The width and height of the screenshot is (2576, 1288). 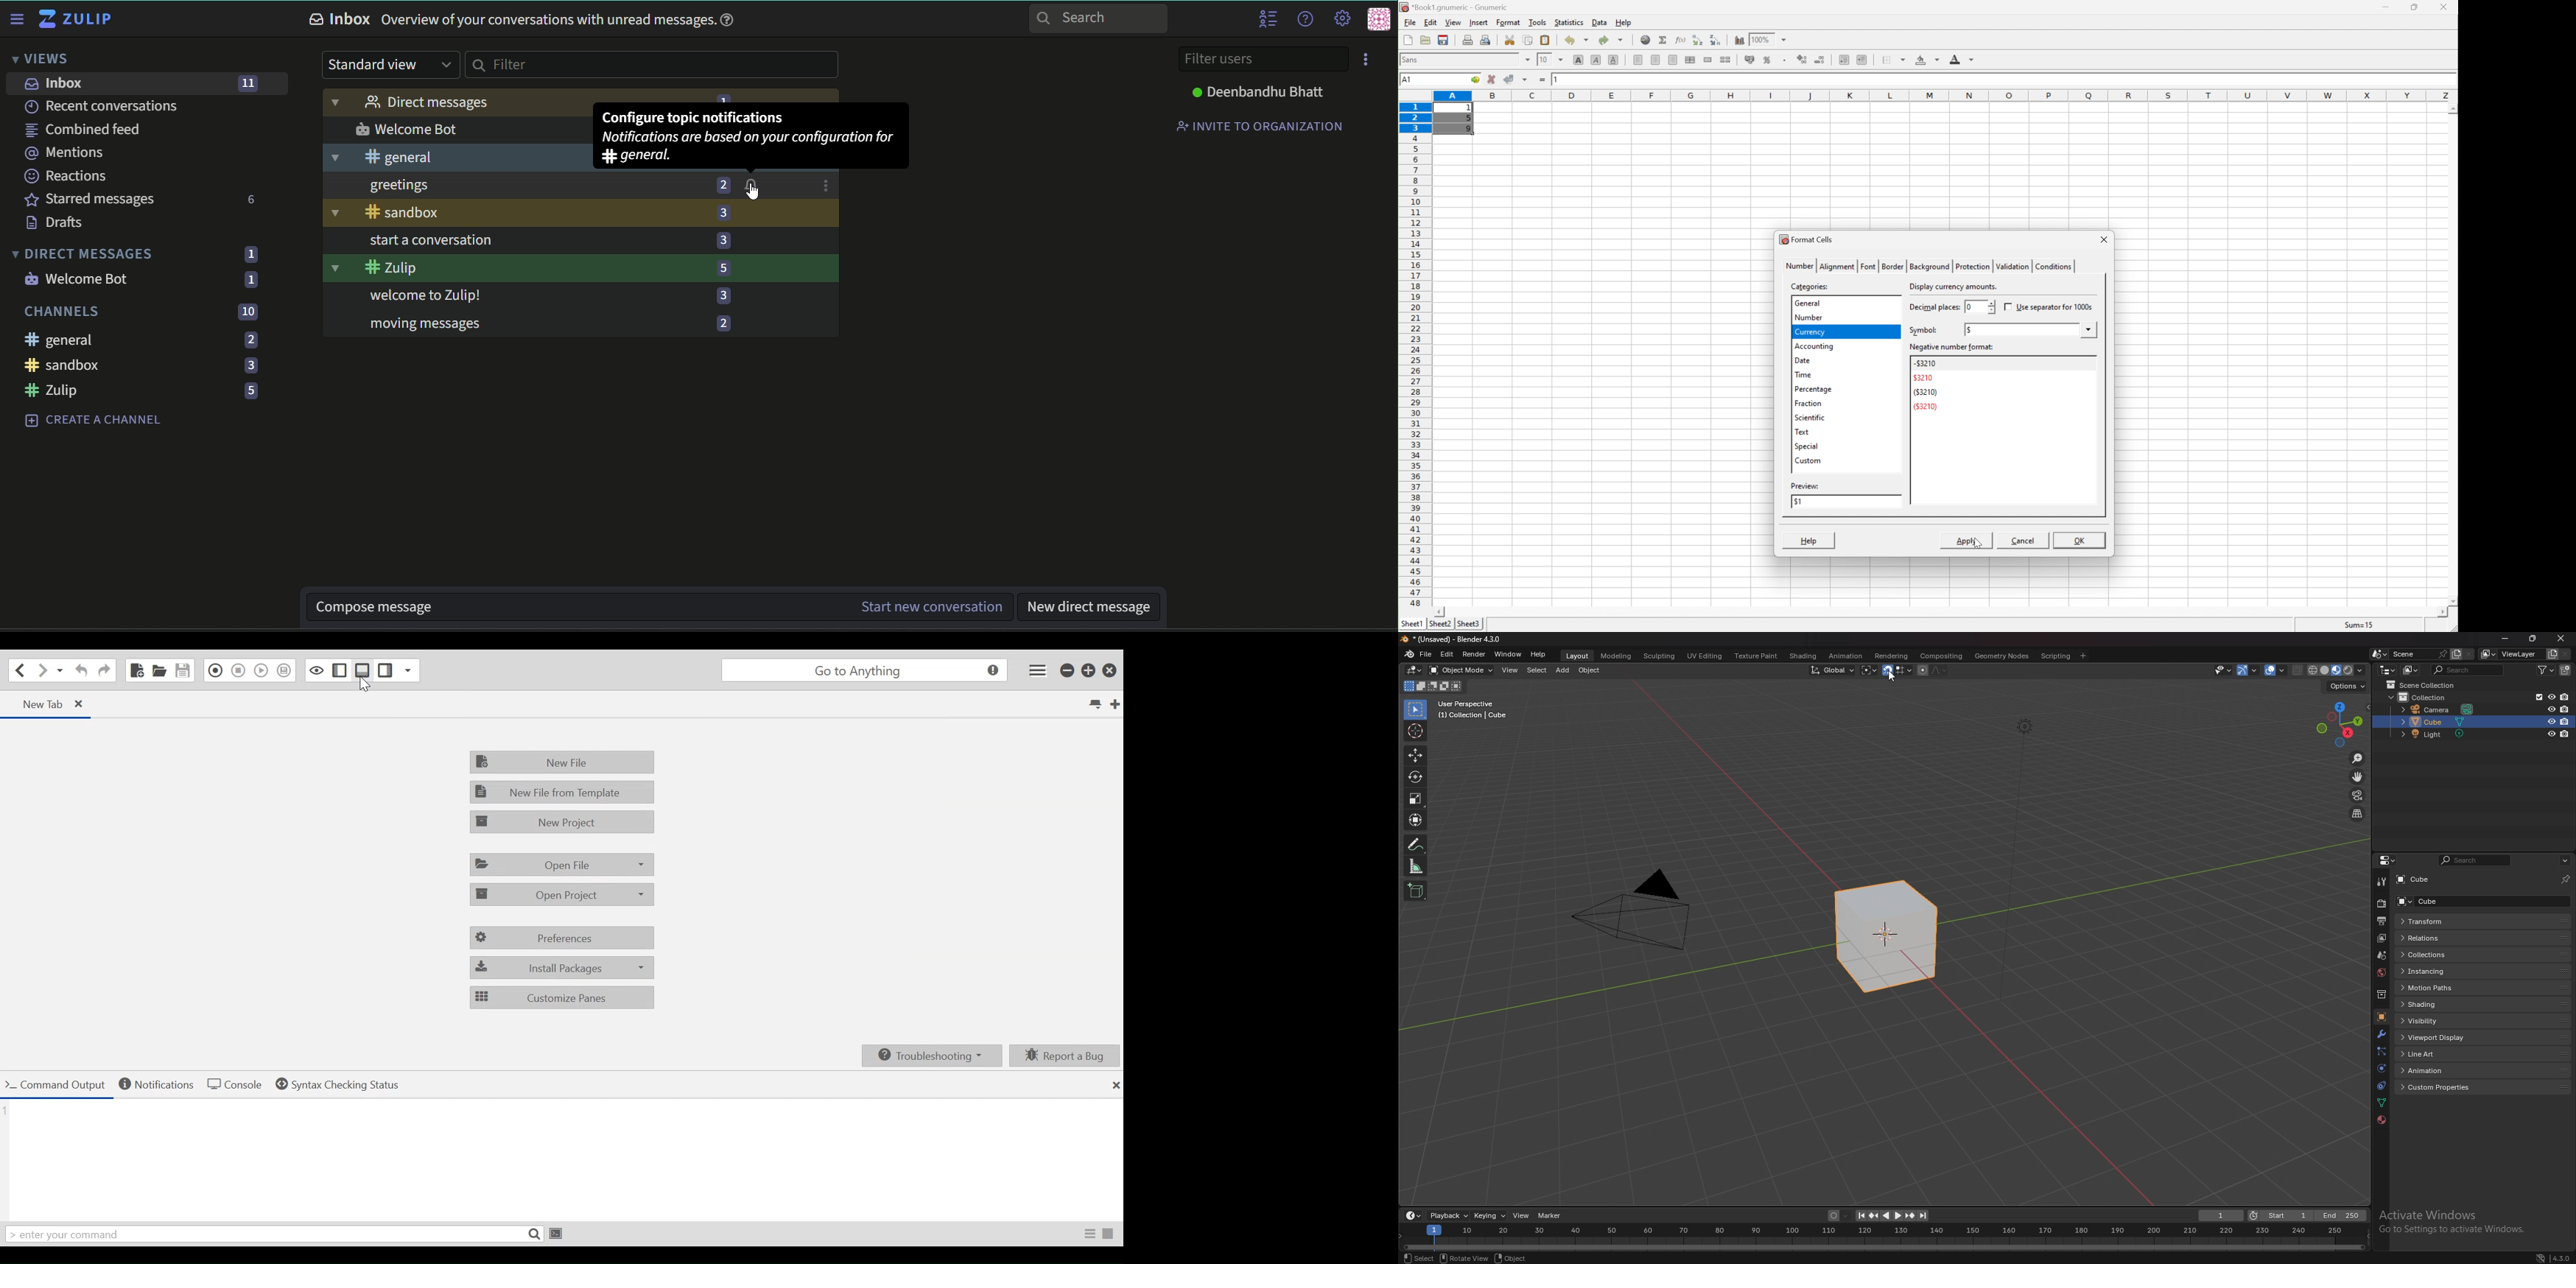 I want to click on align left, so click(x=1639, y=60).